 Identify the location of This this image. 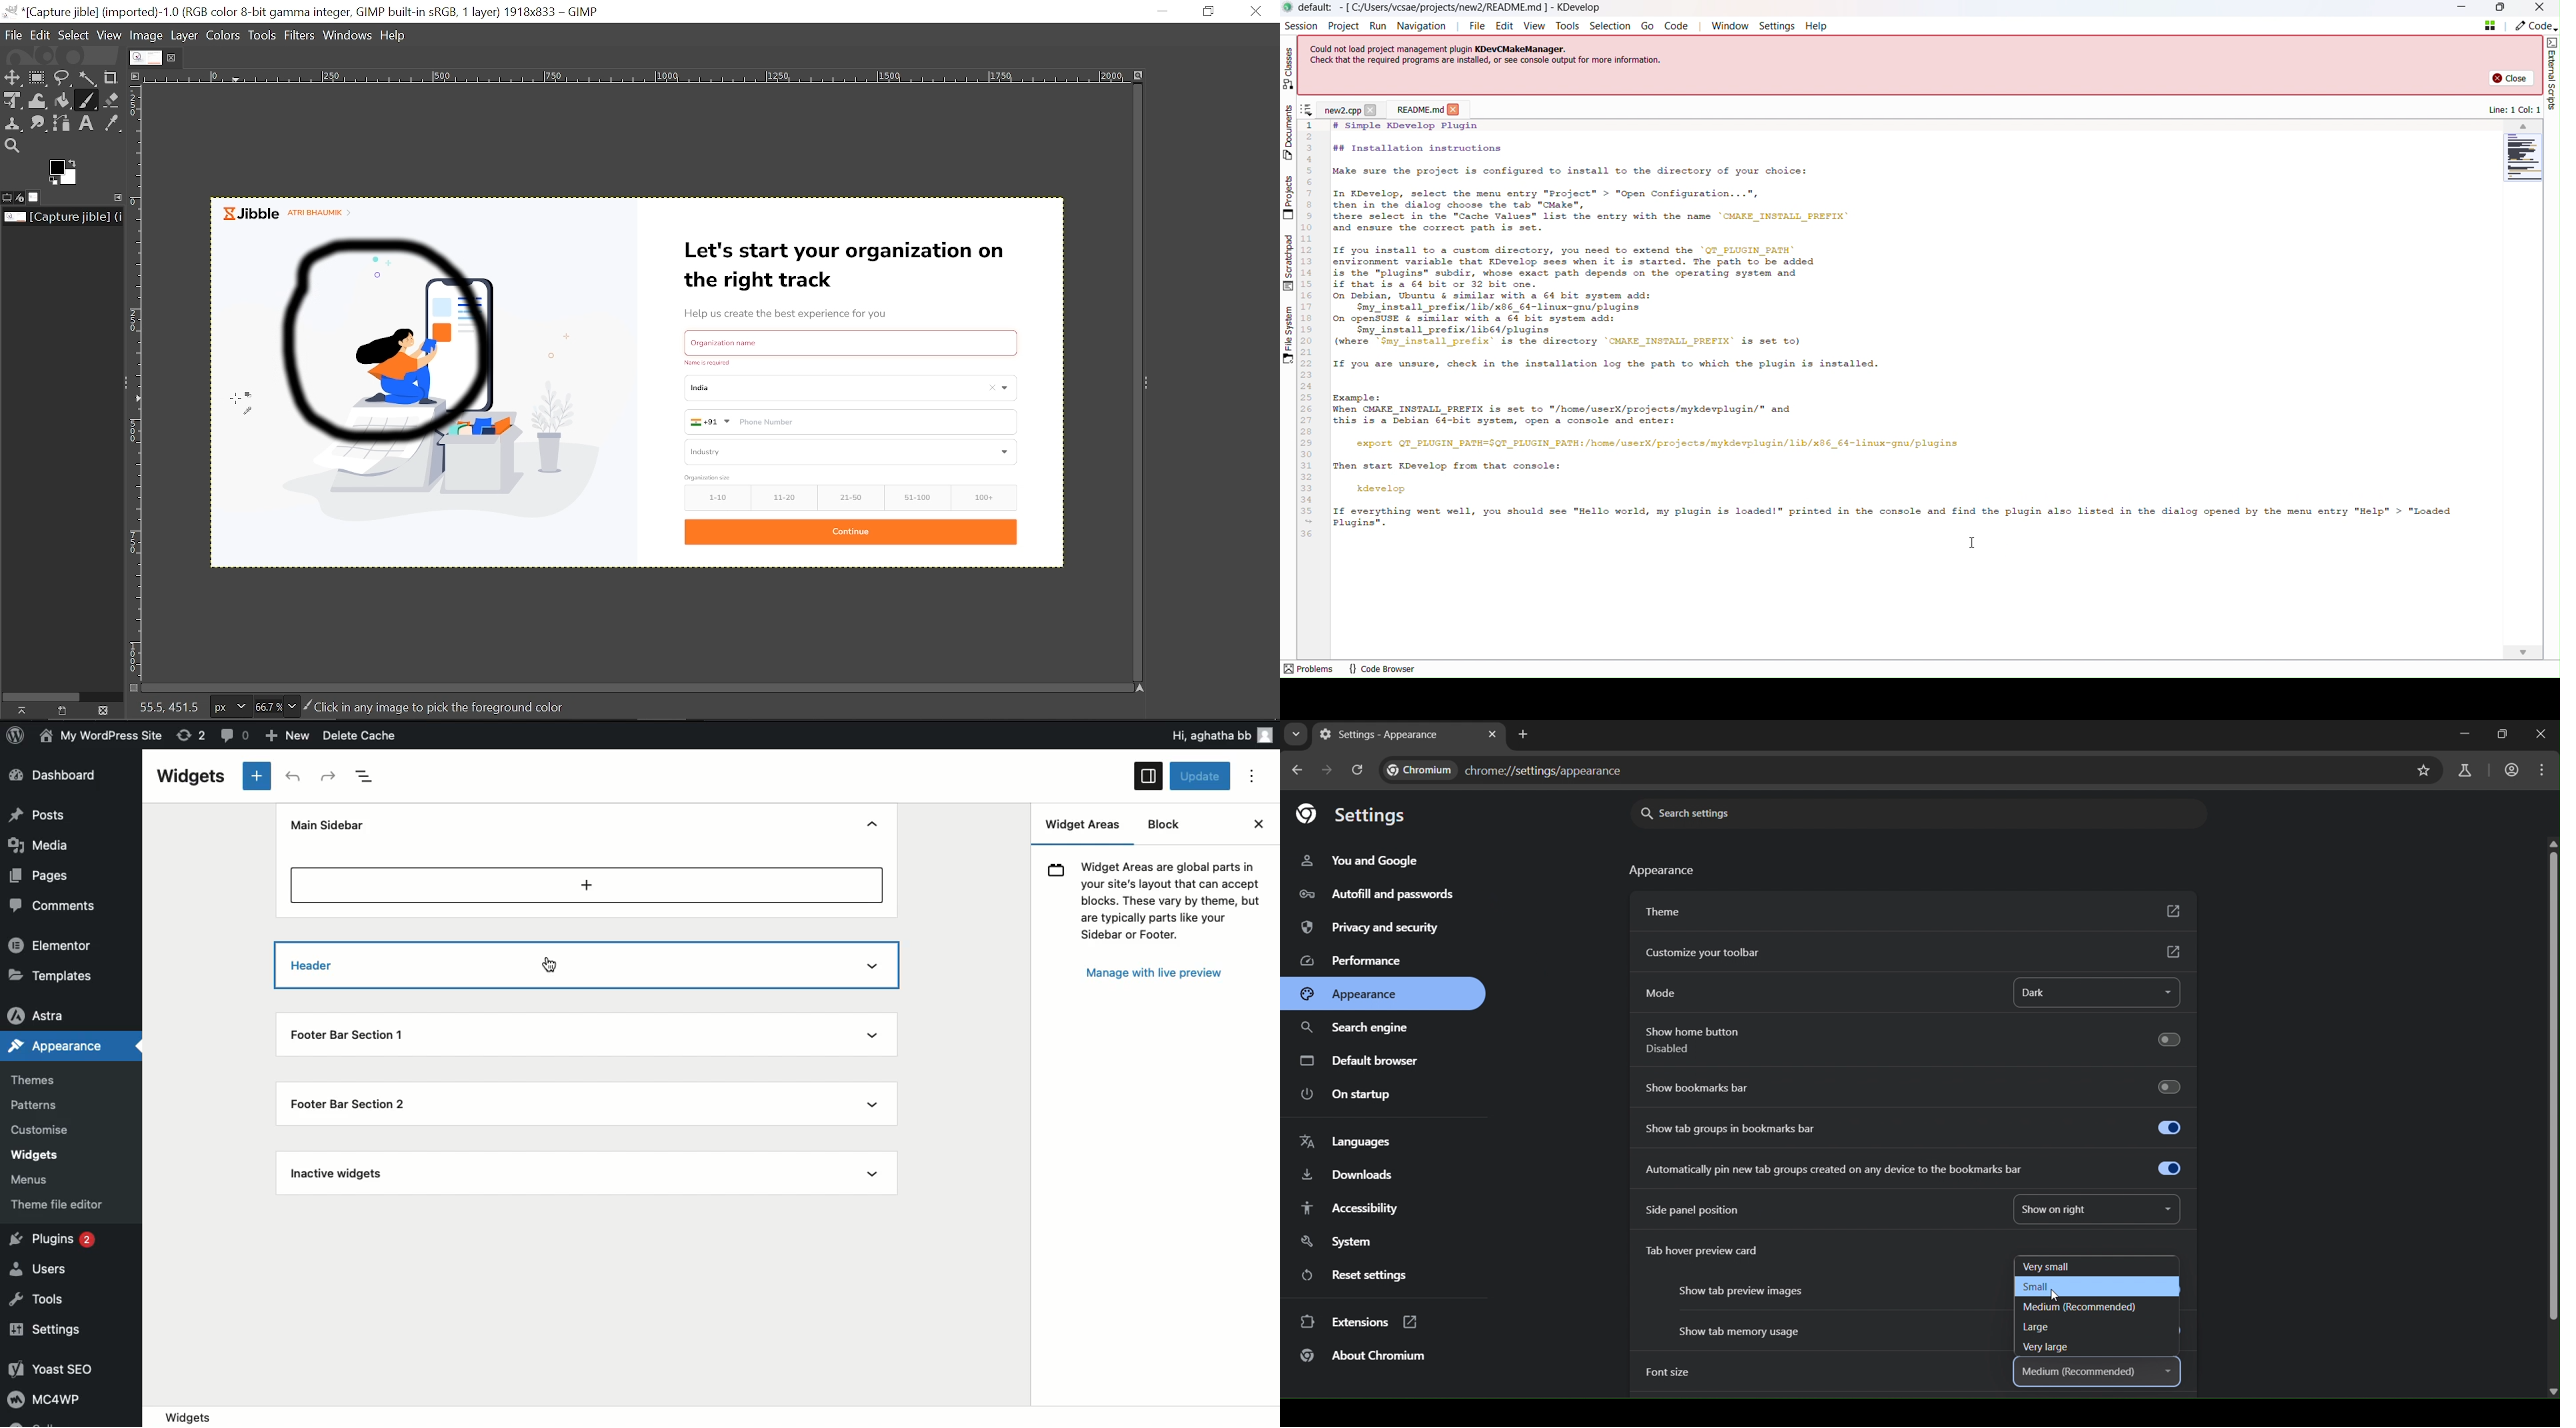
(103, 711).